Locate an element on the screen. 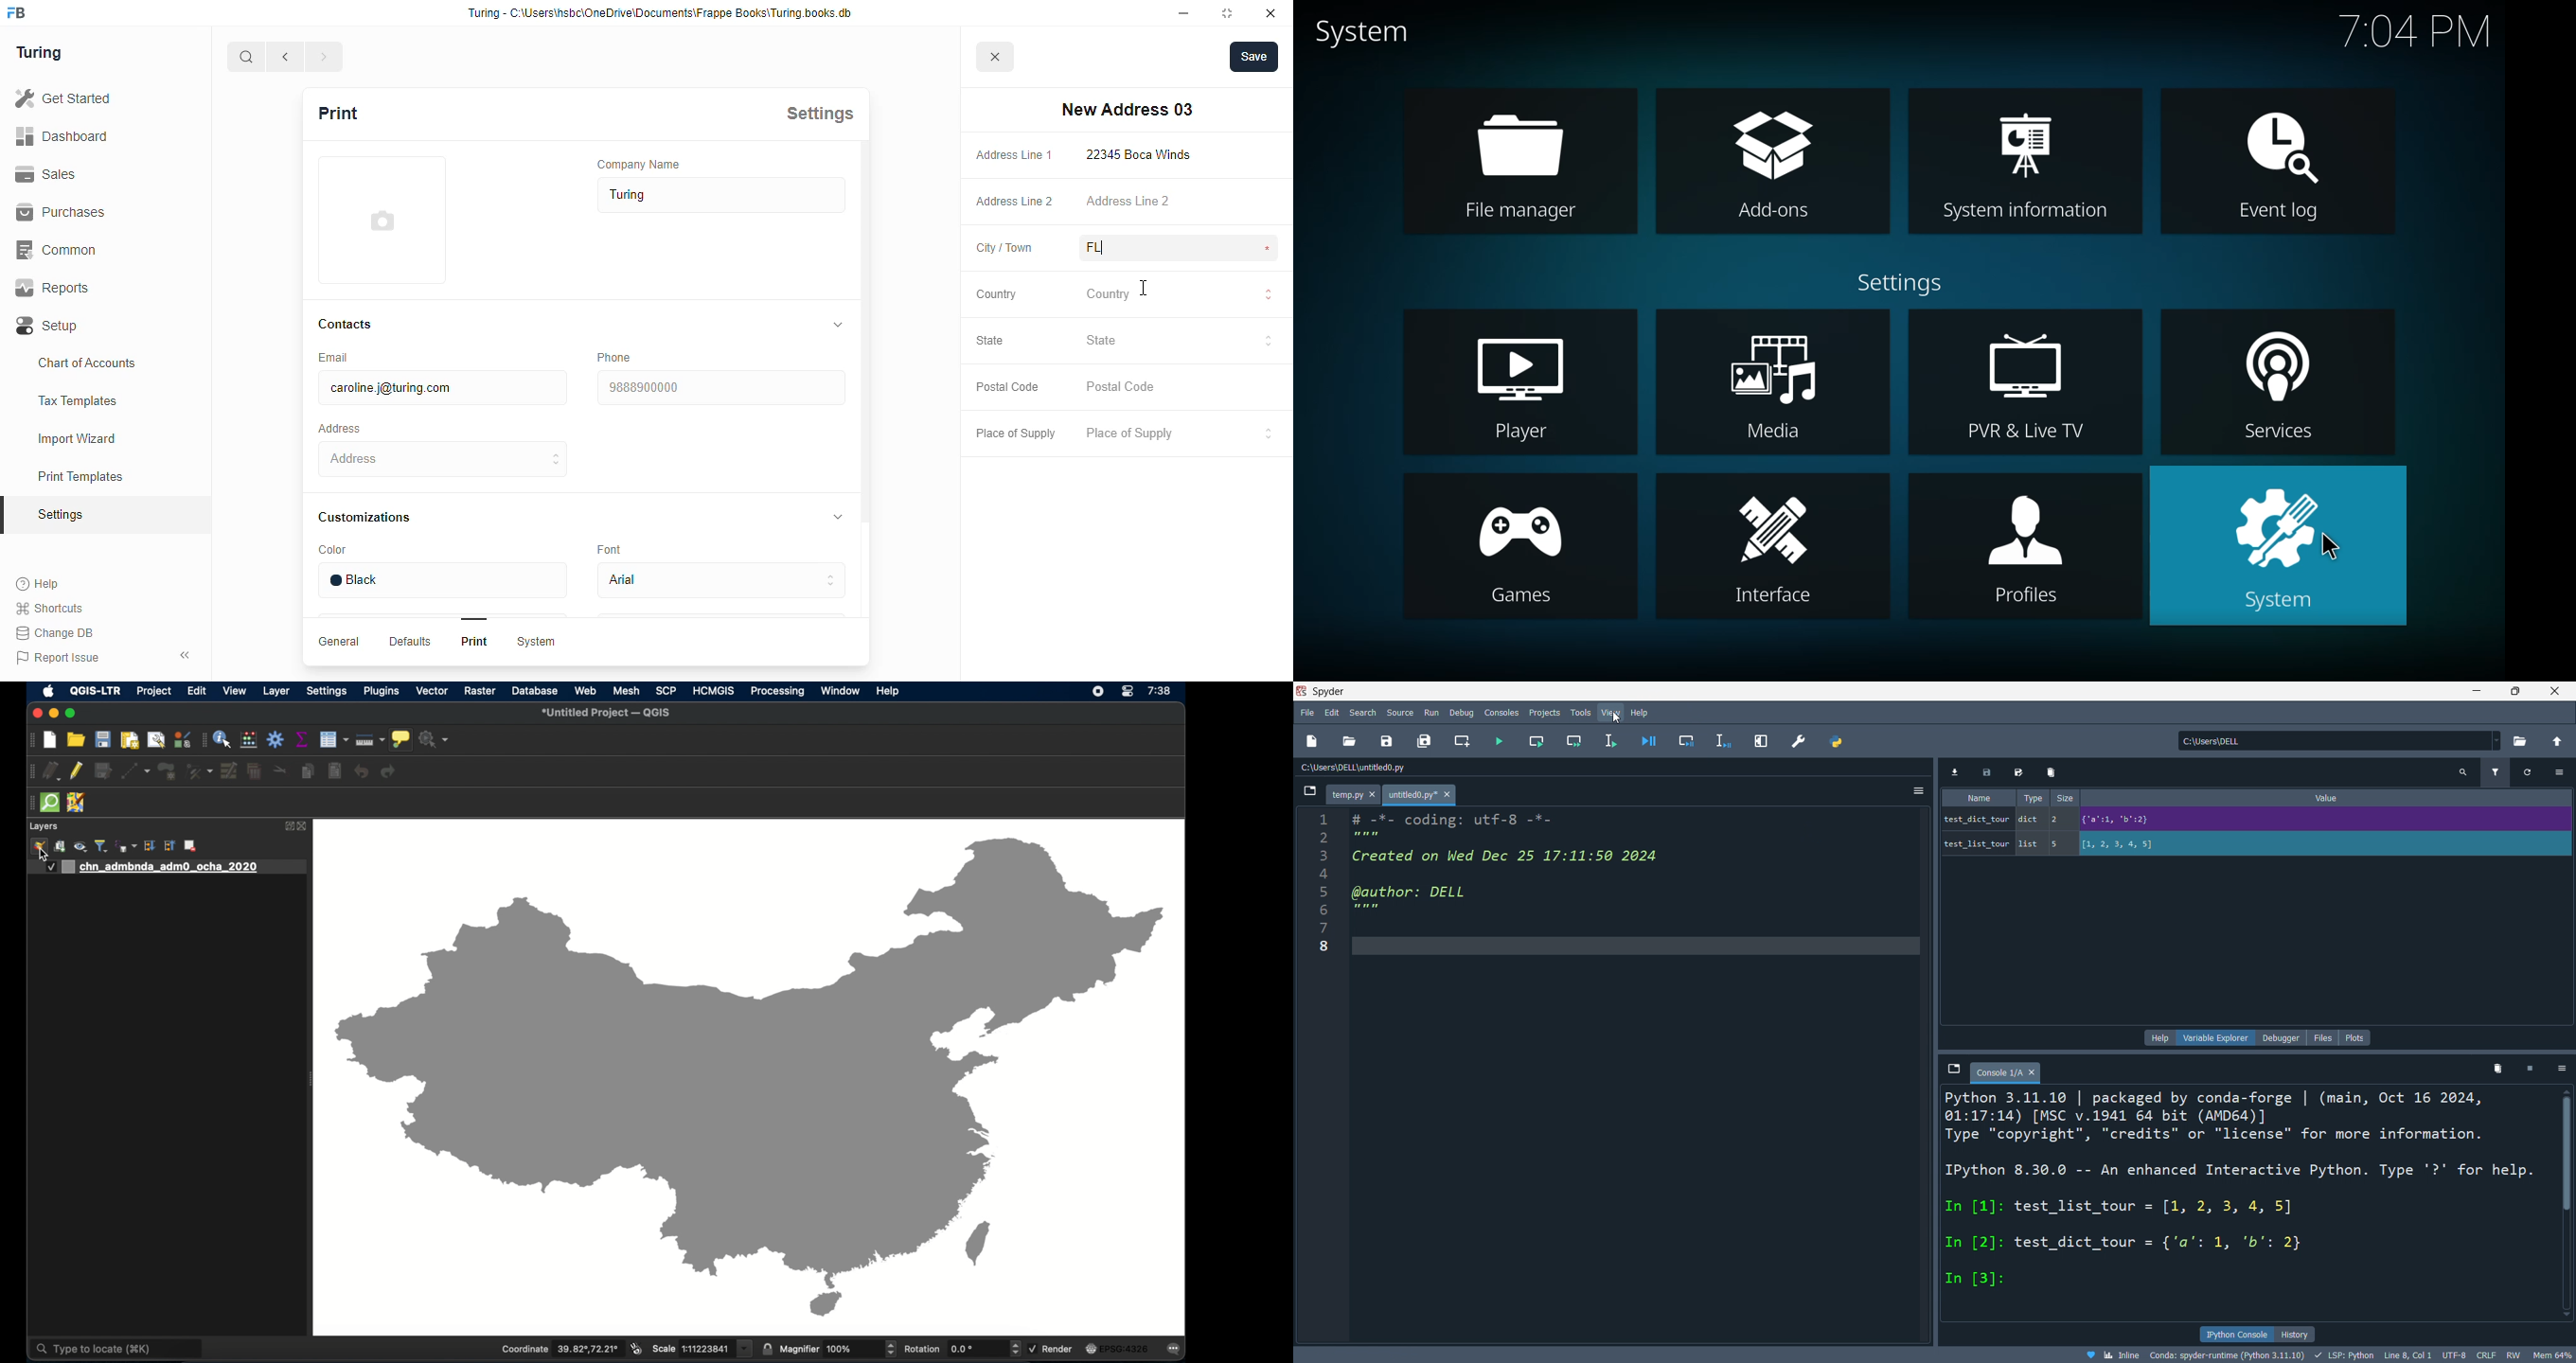  ipython console pane is located at coordinates (1945, 1192).